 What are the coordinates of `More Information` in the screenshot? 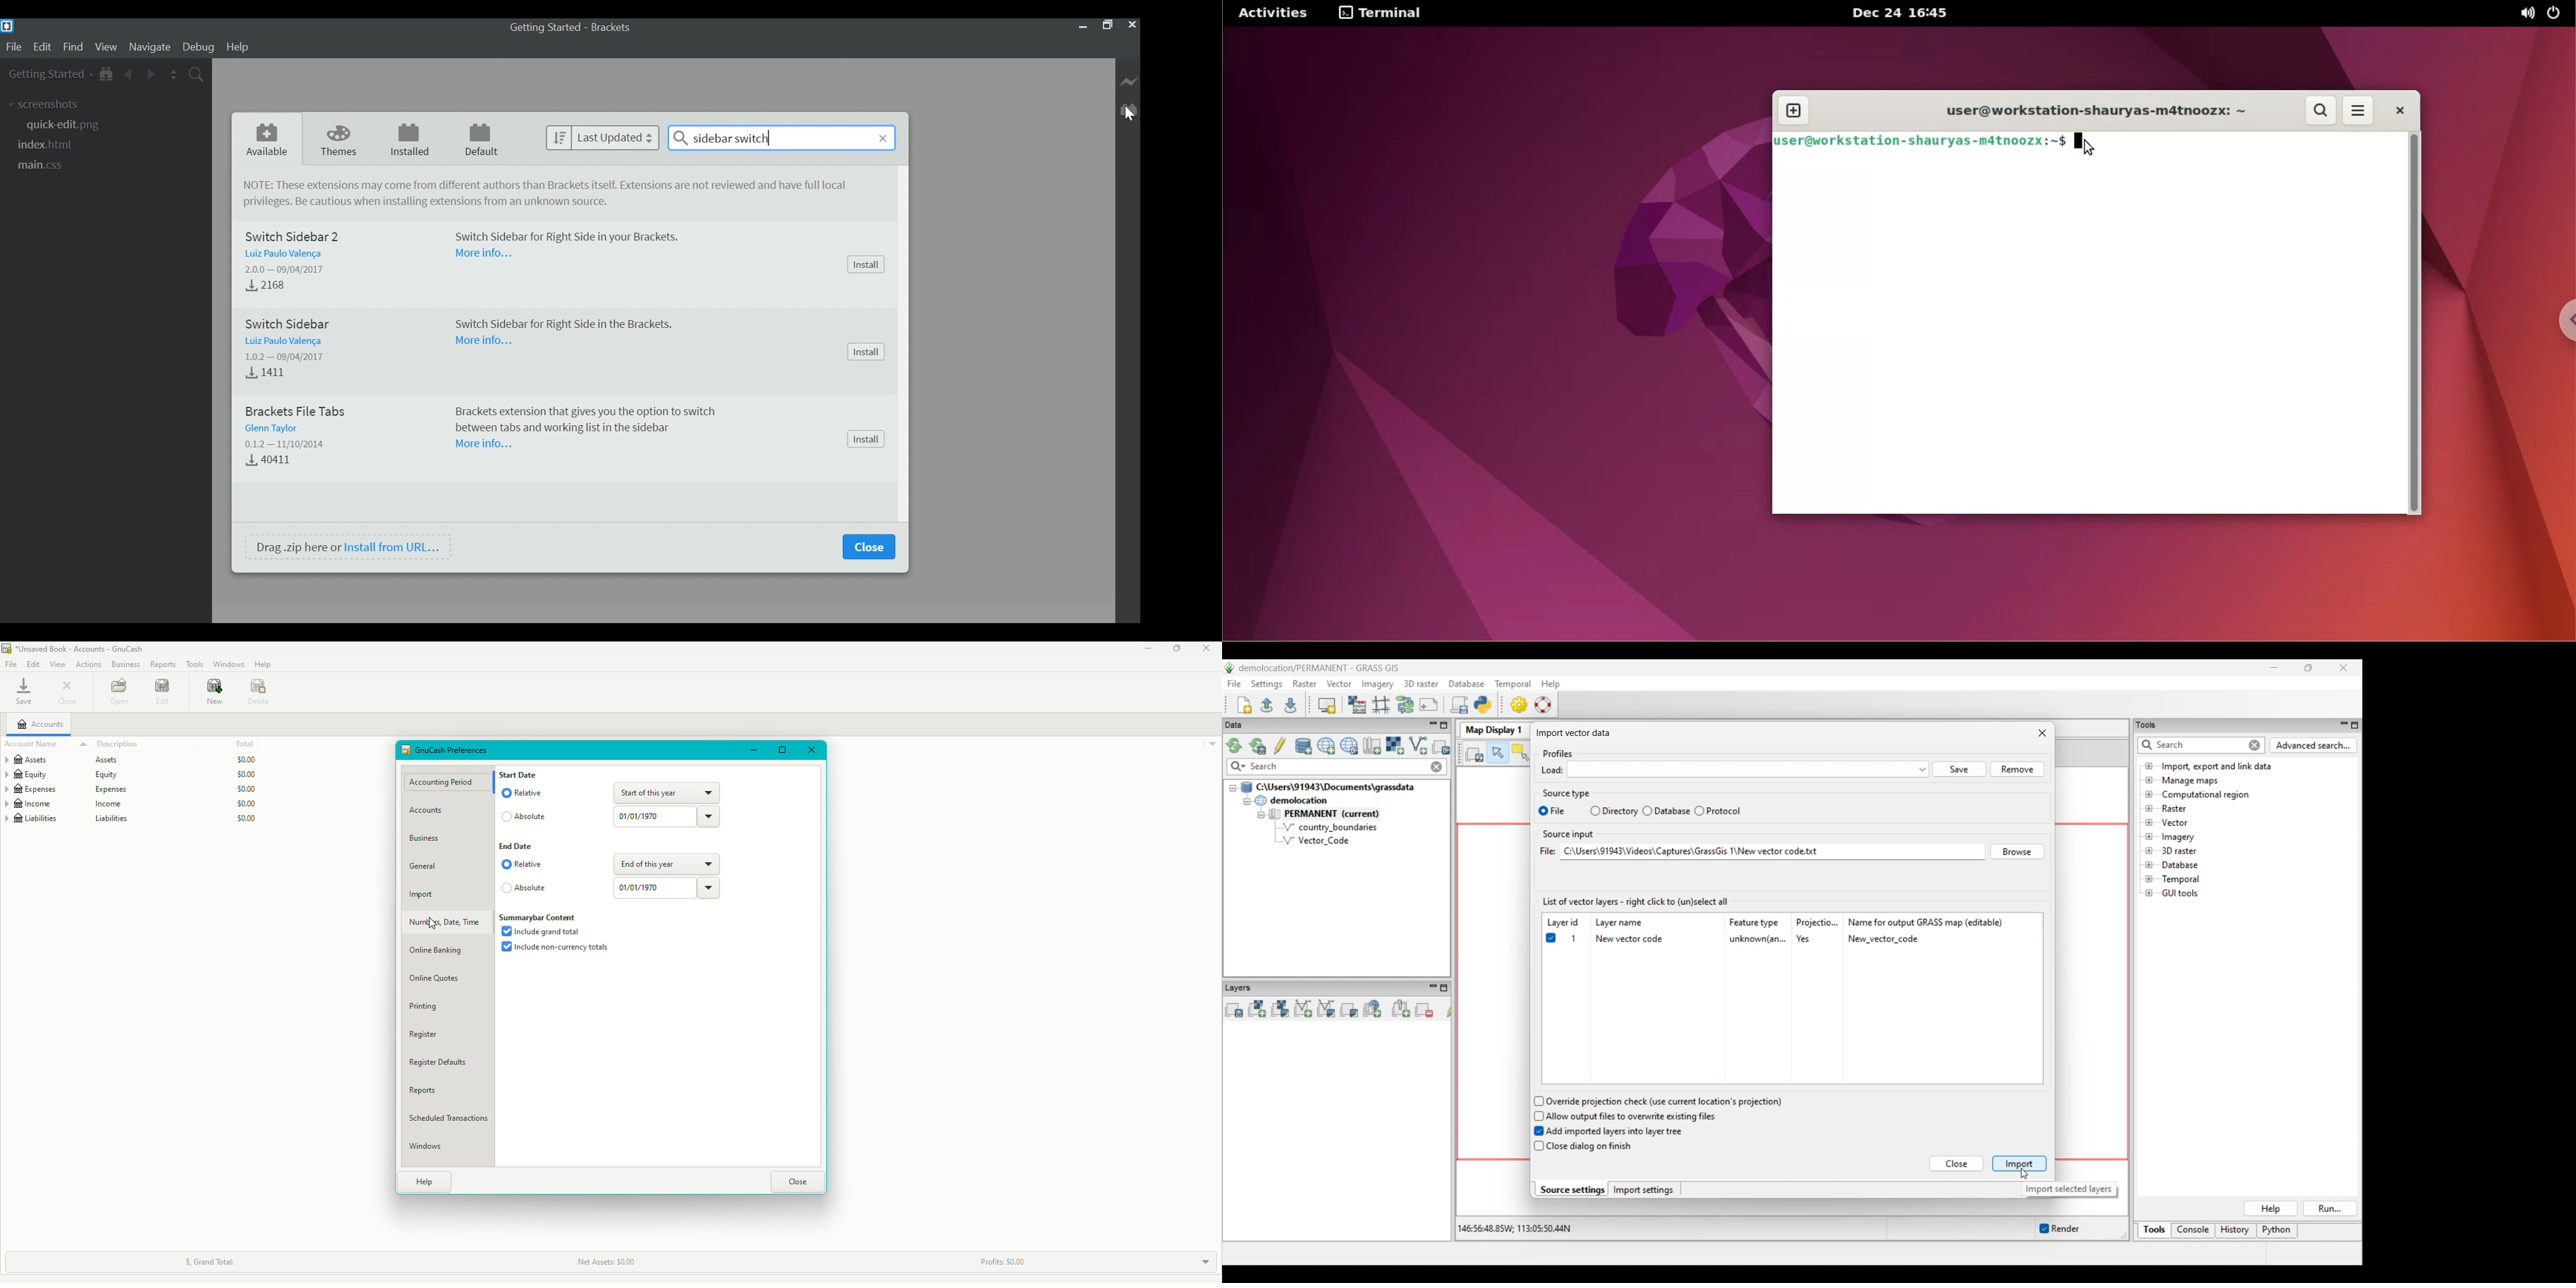 It's located at (484, 253).